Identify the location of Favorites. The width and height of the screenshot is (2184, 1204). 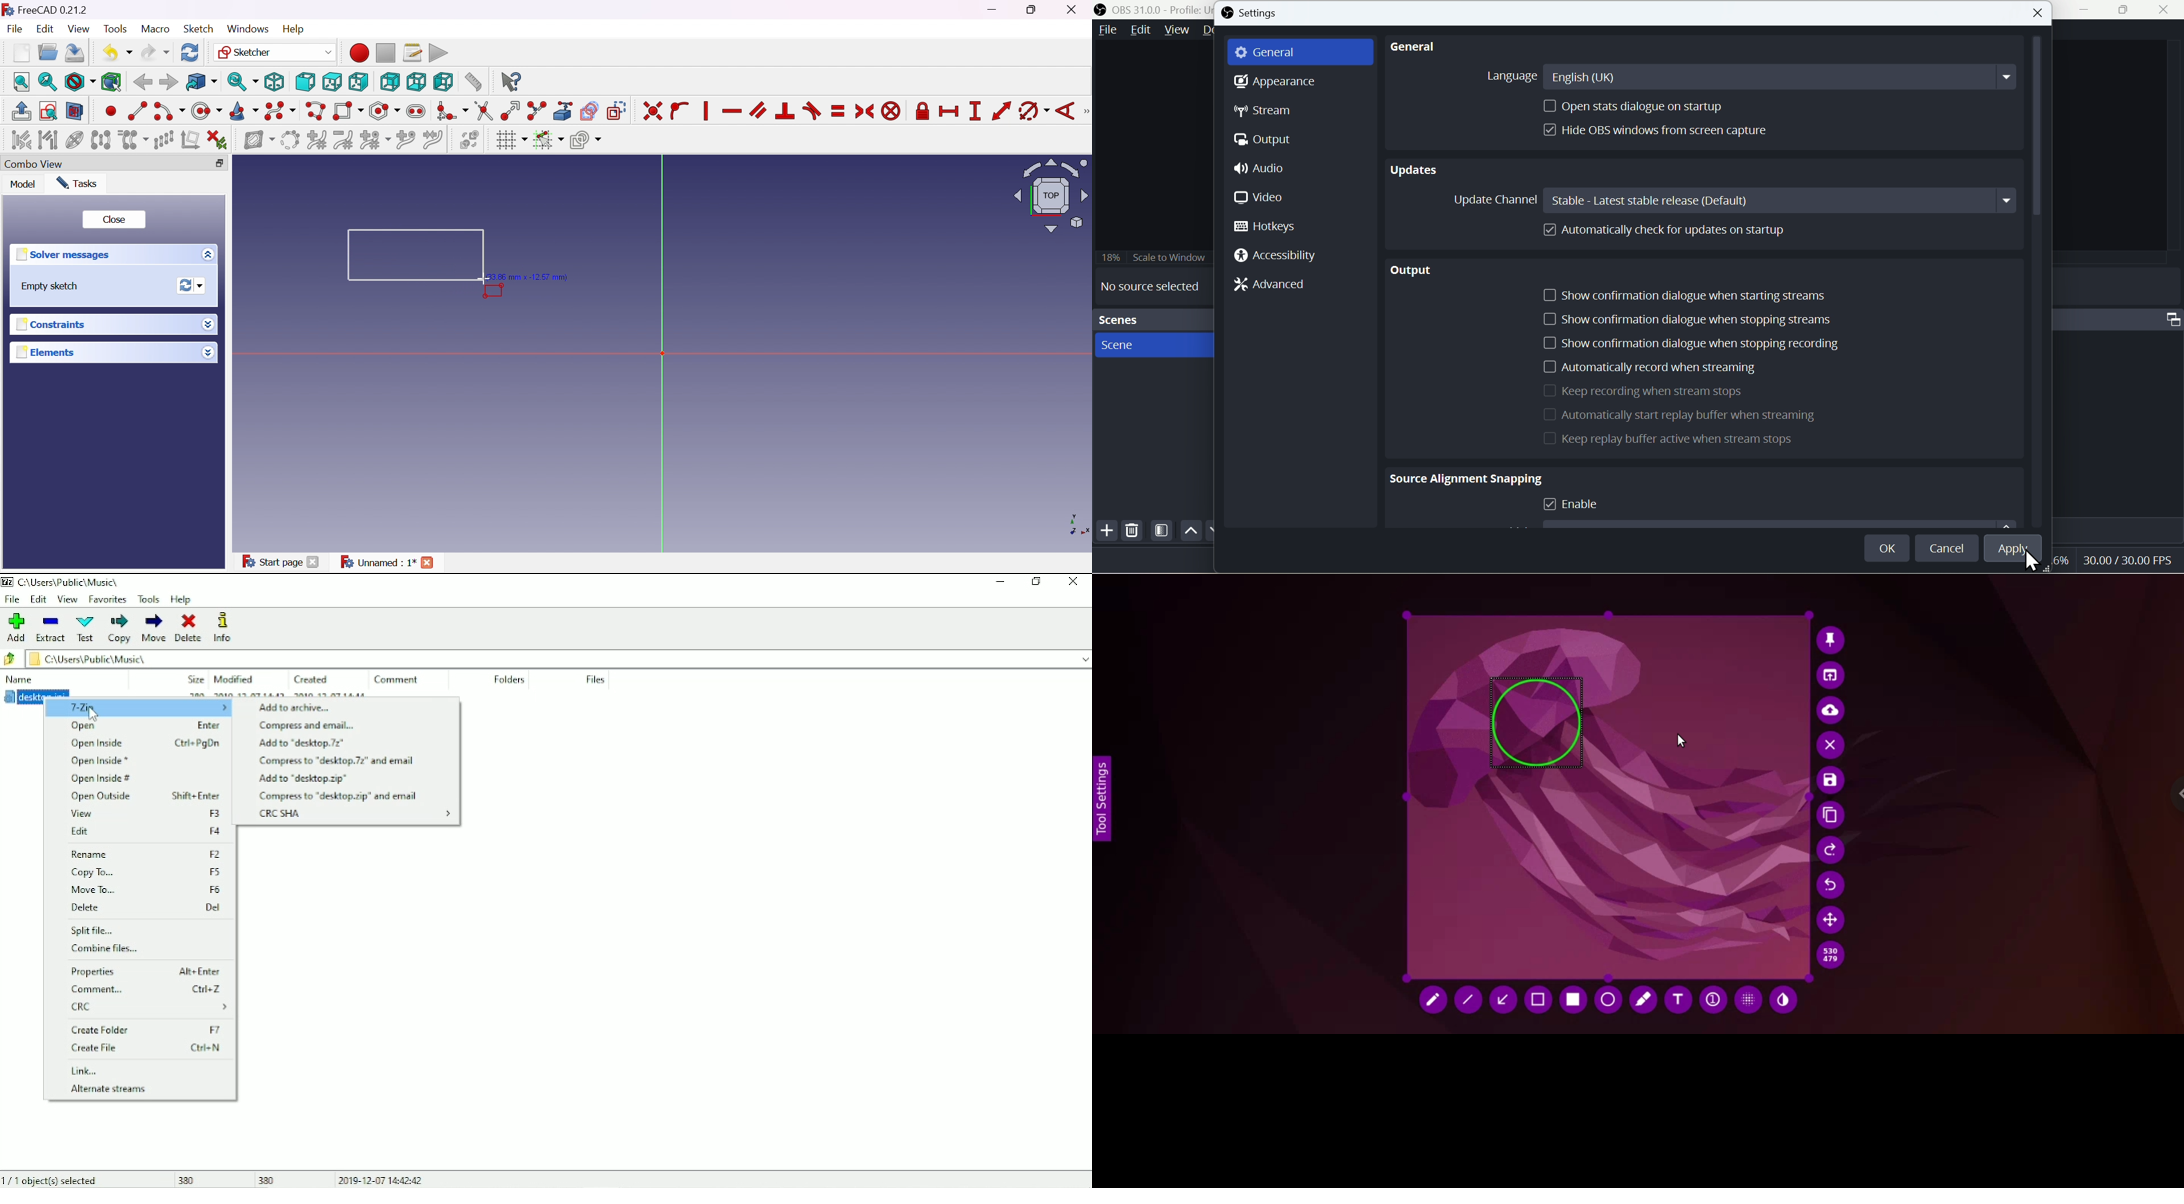
(107, 600).